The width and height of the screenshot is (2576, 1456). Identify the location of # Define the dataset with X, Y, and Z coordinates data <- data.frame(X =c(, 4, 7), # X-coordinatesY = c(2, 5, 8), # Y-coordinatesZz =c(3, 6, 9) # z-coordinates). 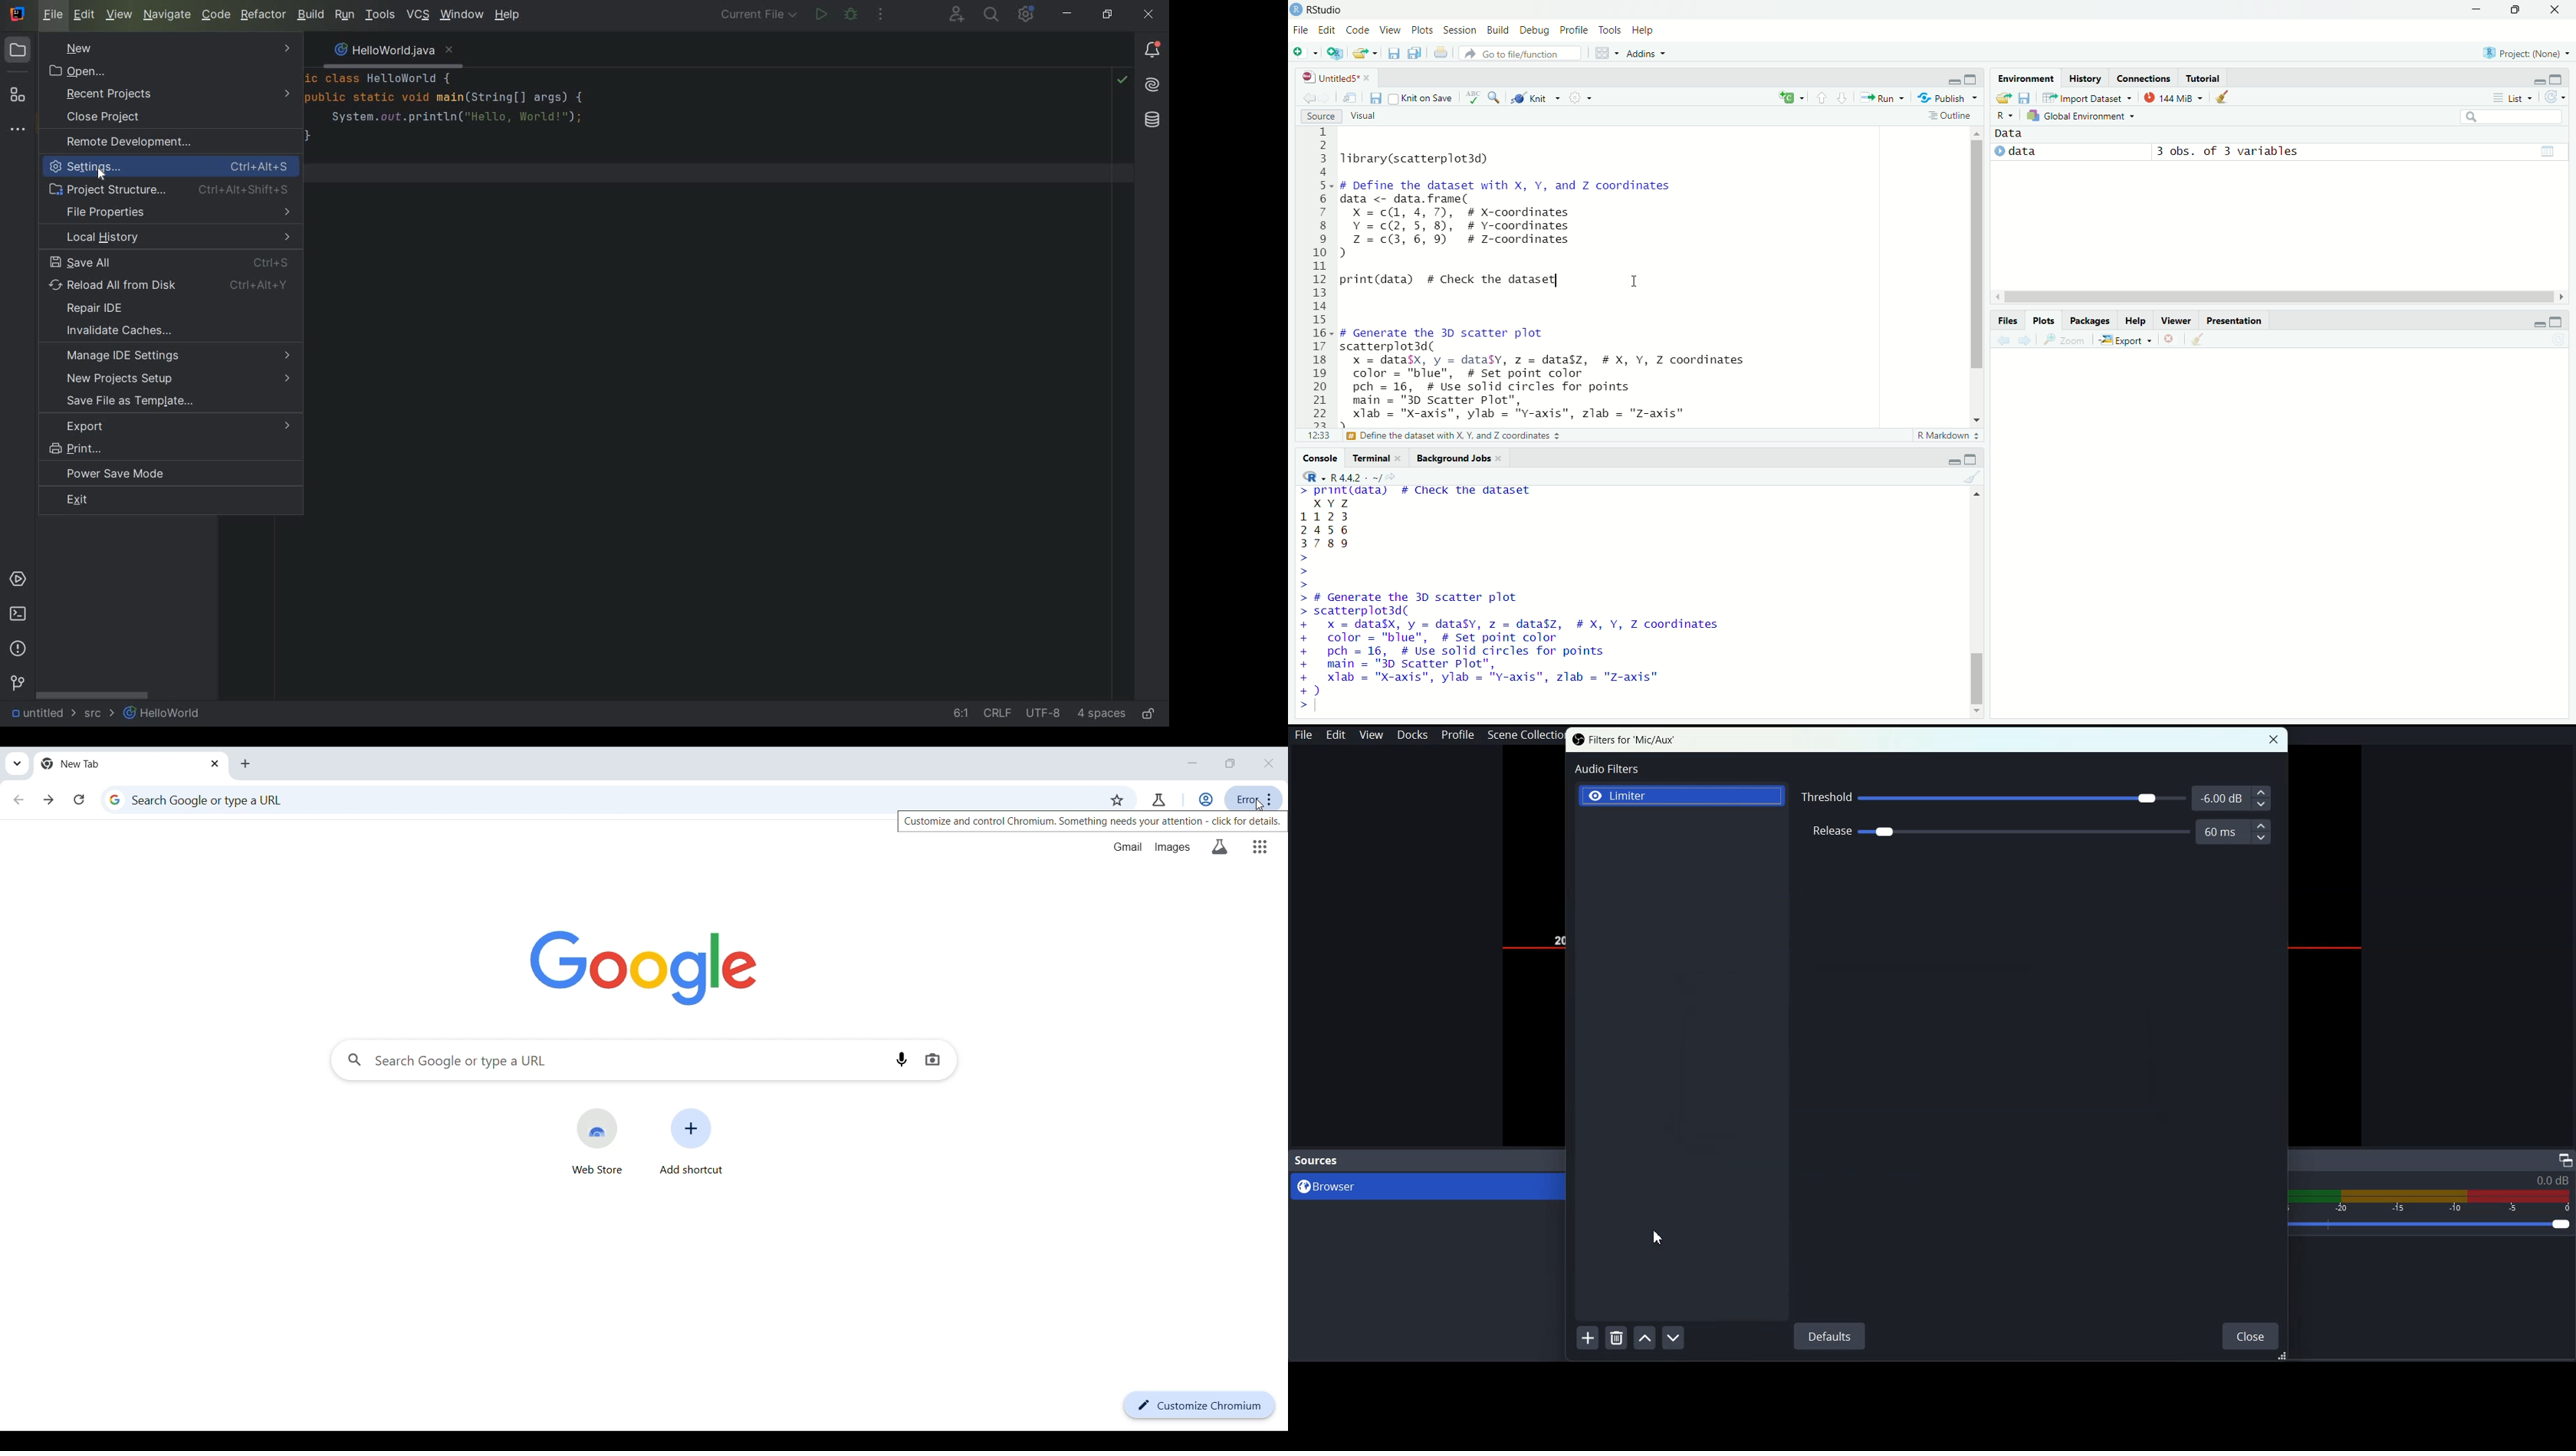
(1515, 219).